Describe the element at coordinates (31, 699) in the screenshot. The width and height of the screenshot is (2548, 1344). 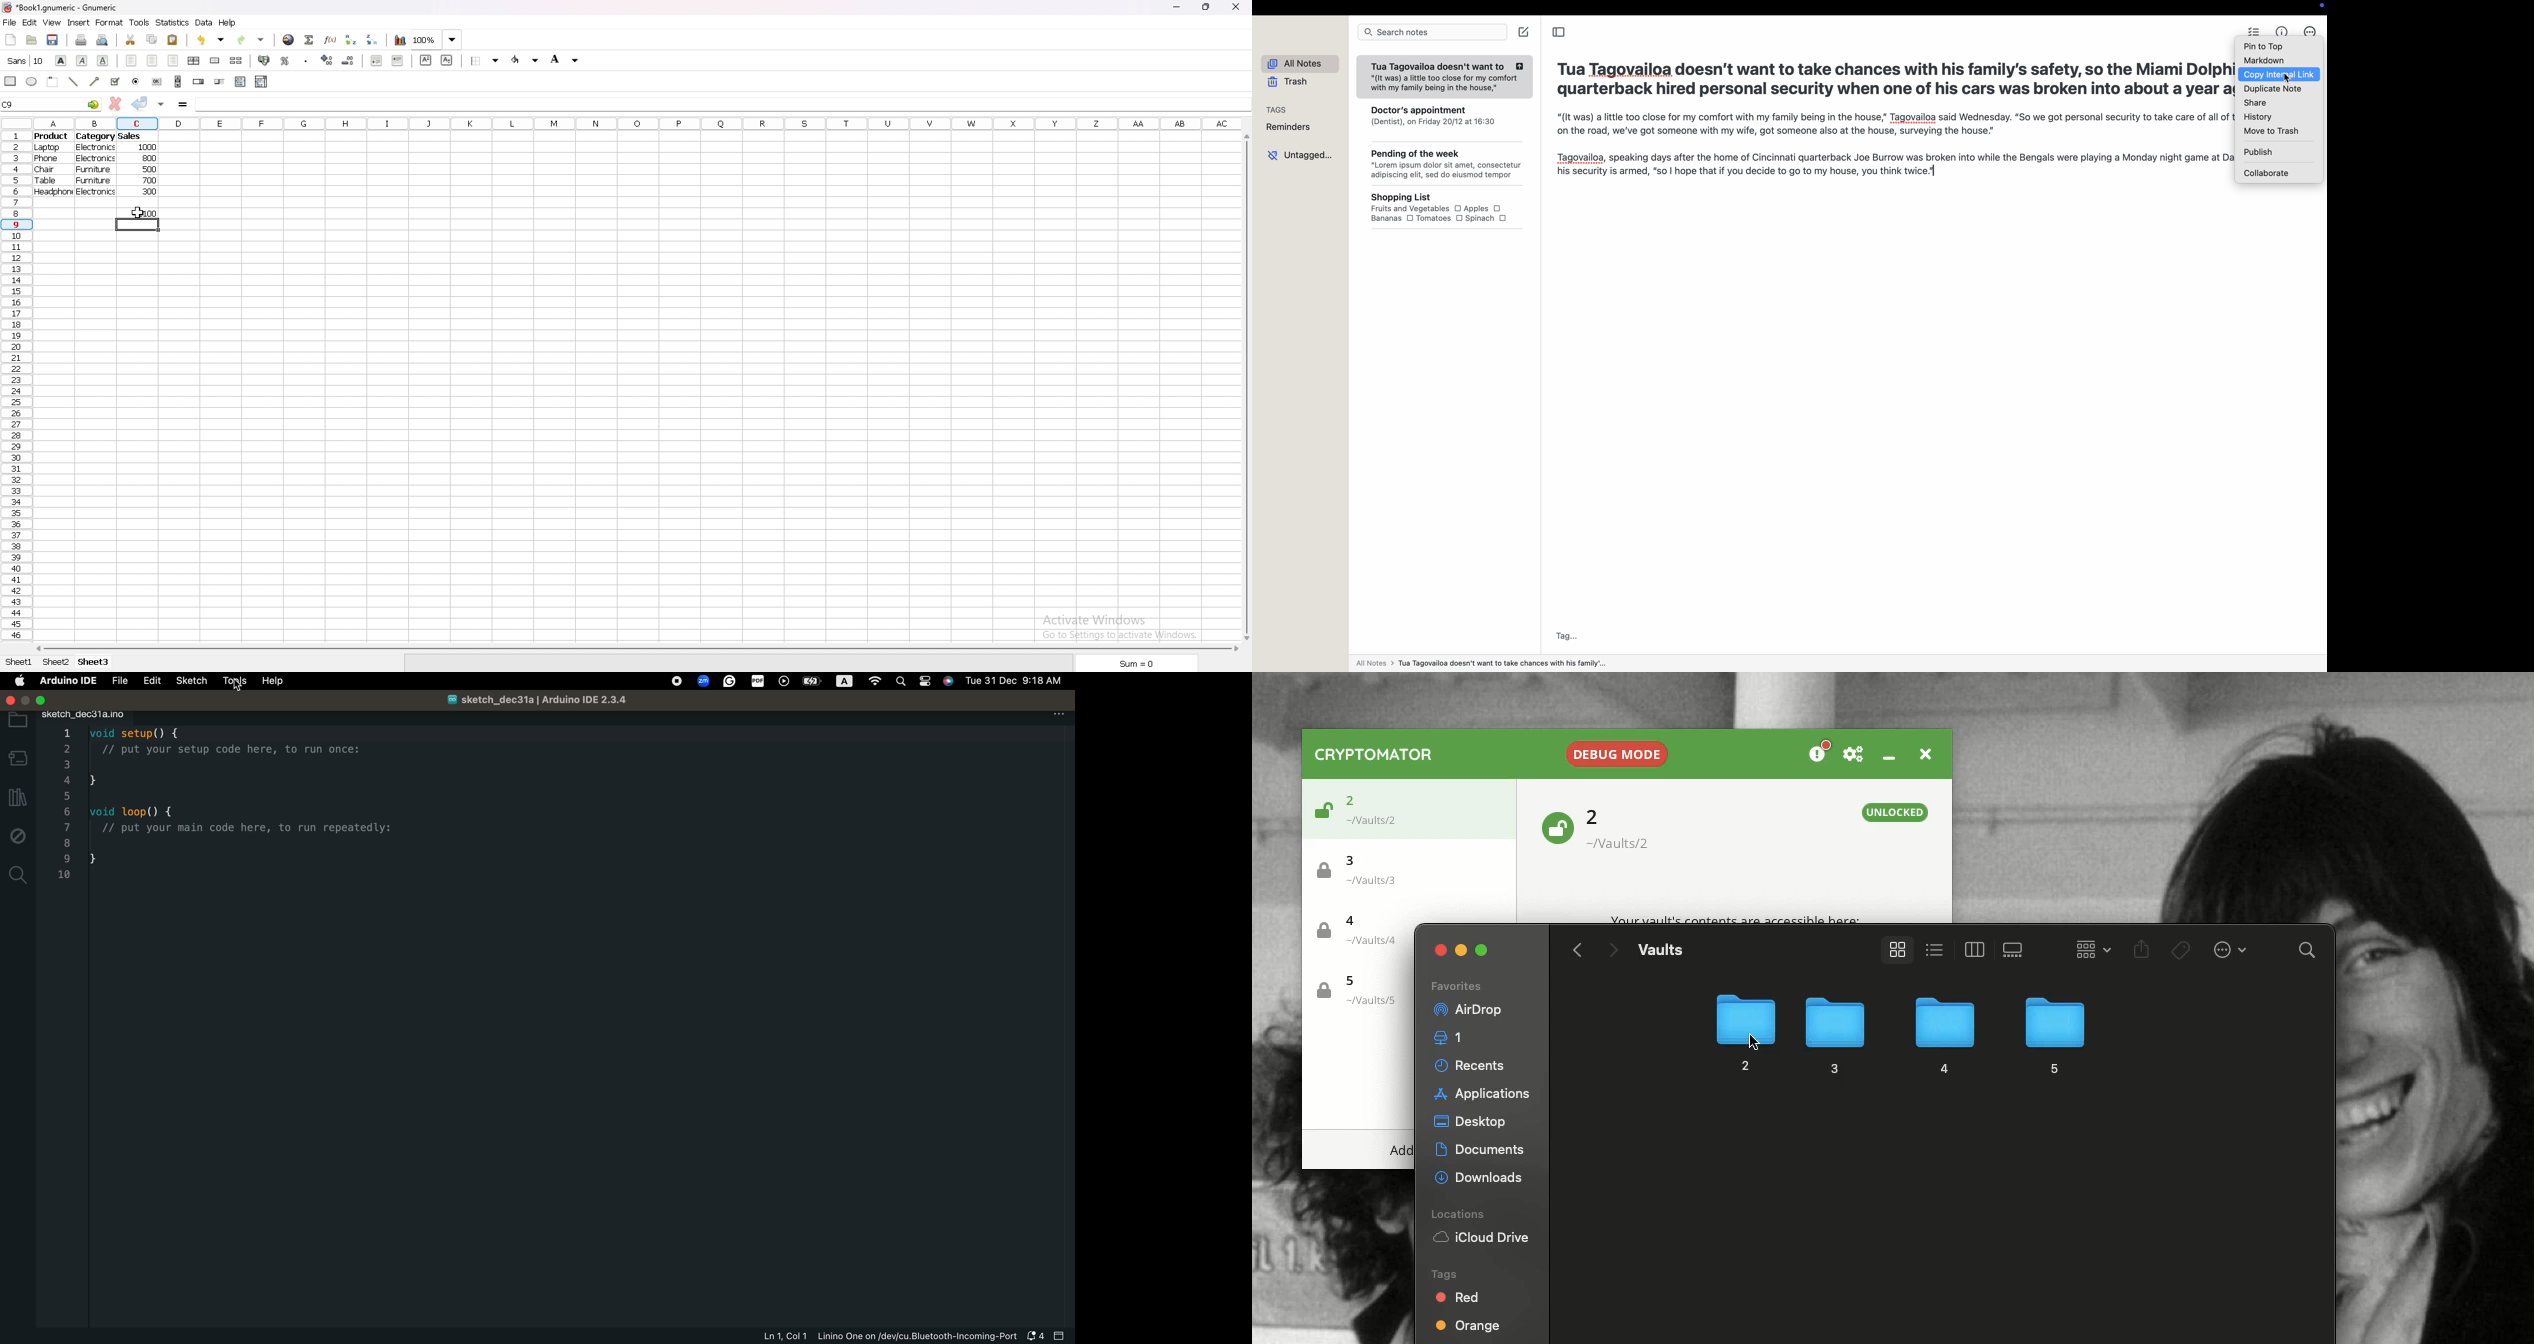
I see `window control` at that location.